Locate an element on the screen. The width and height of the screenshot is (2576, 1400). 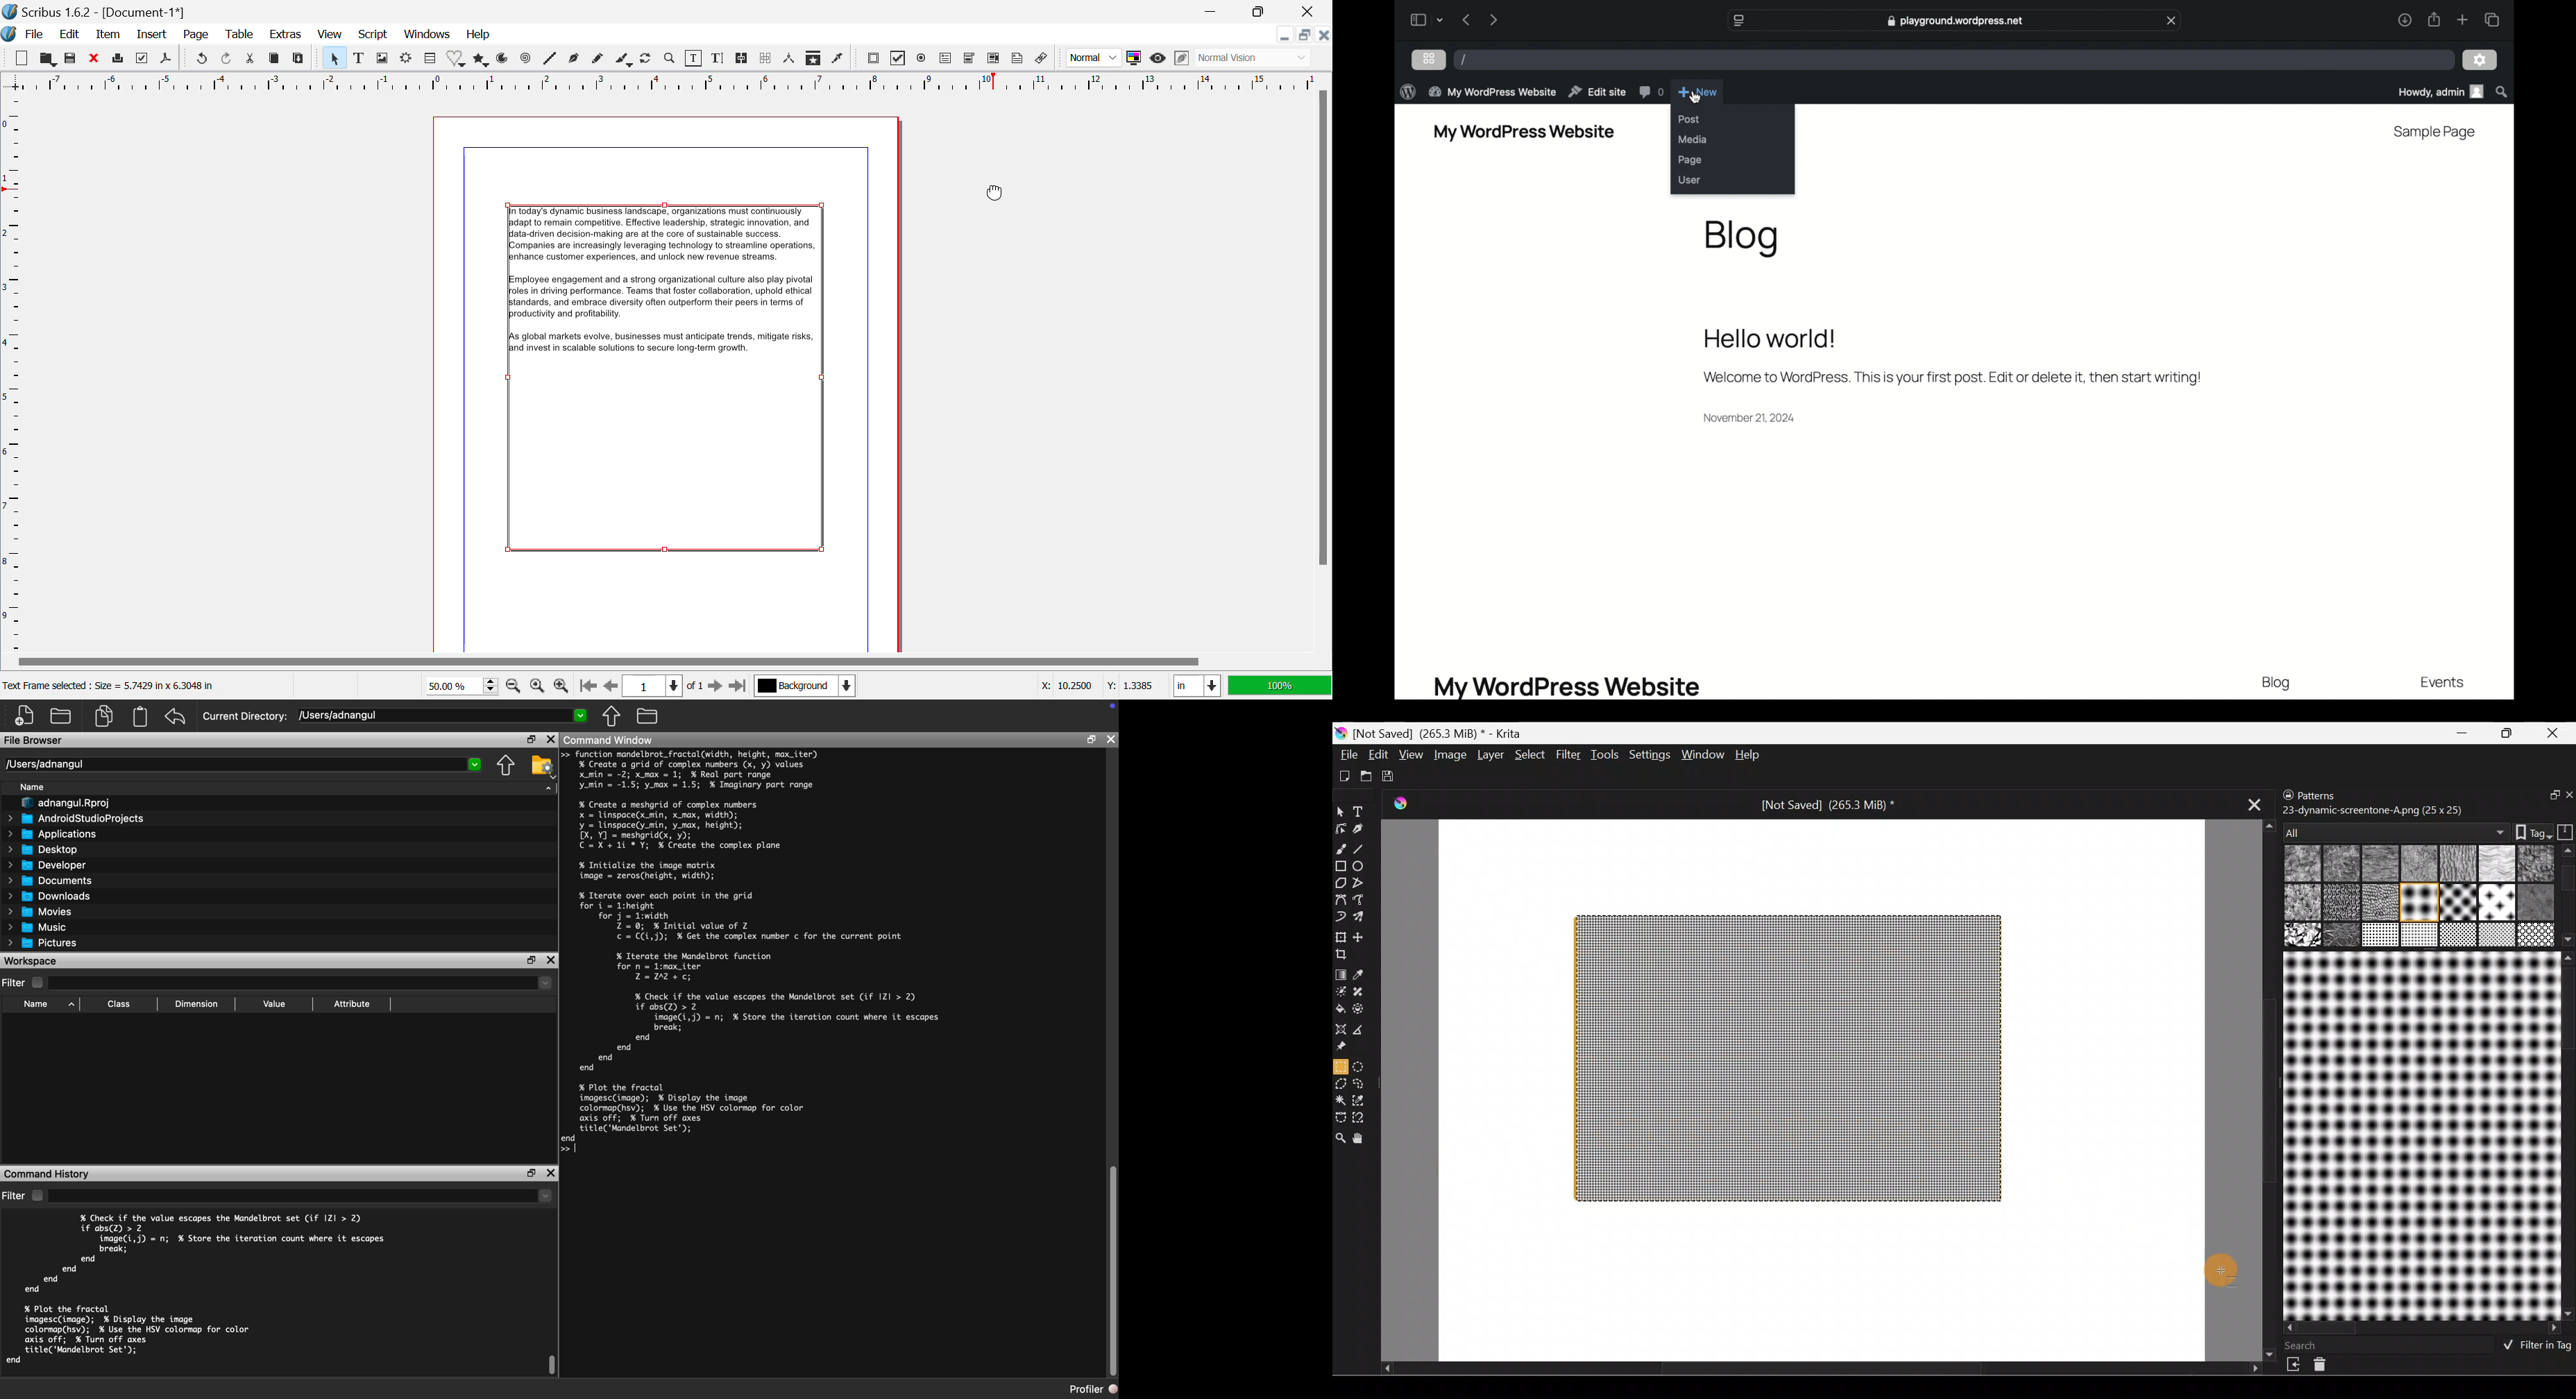
09 drawed_crosshatched.png is located at coordinates (2340, 904).